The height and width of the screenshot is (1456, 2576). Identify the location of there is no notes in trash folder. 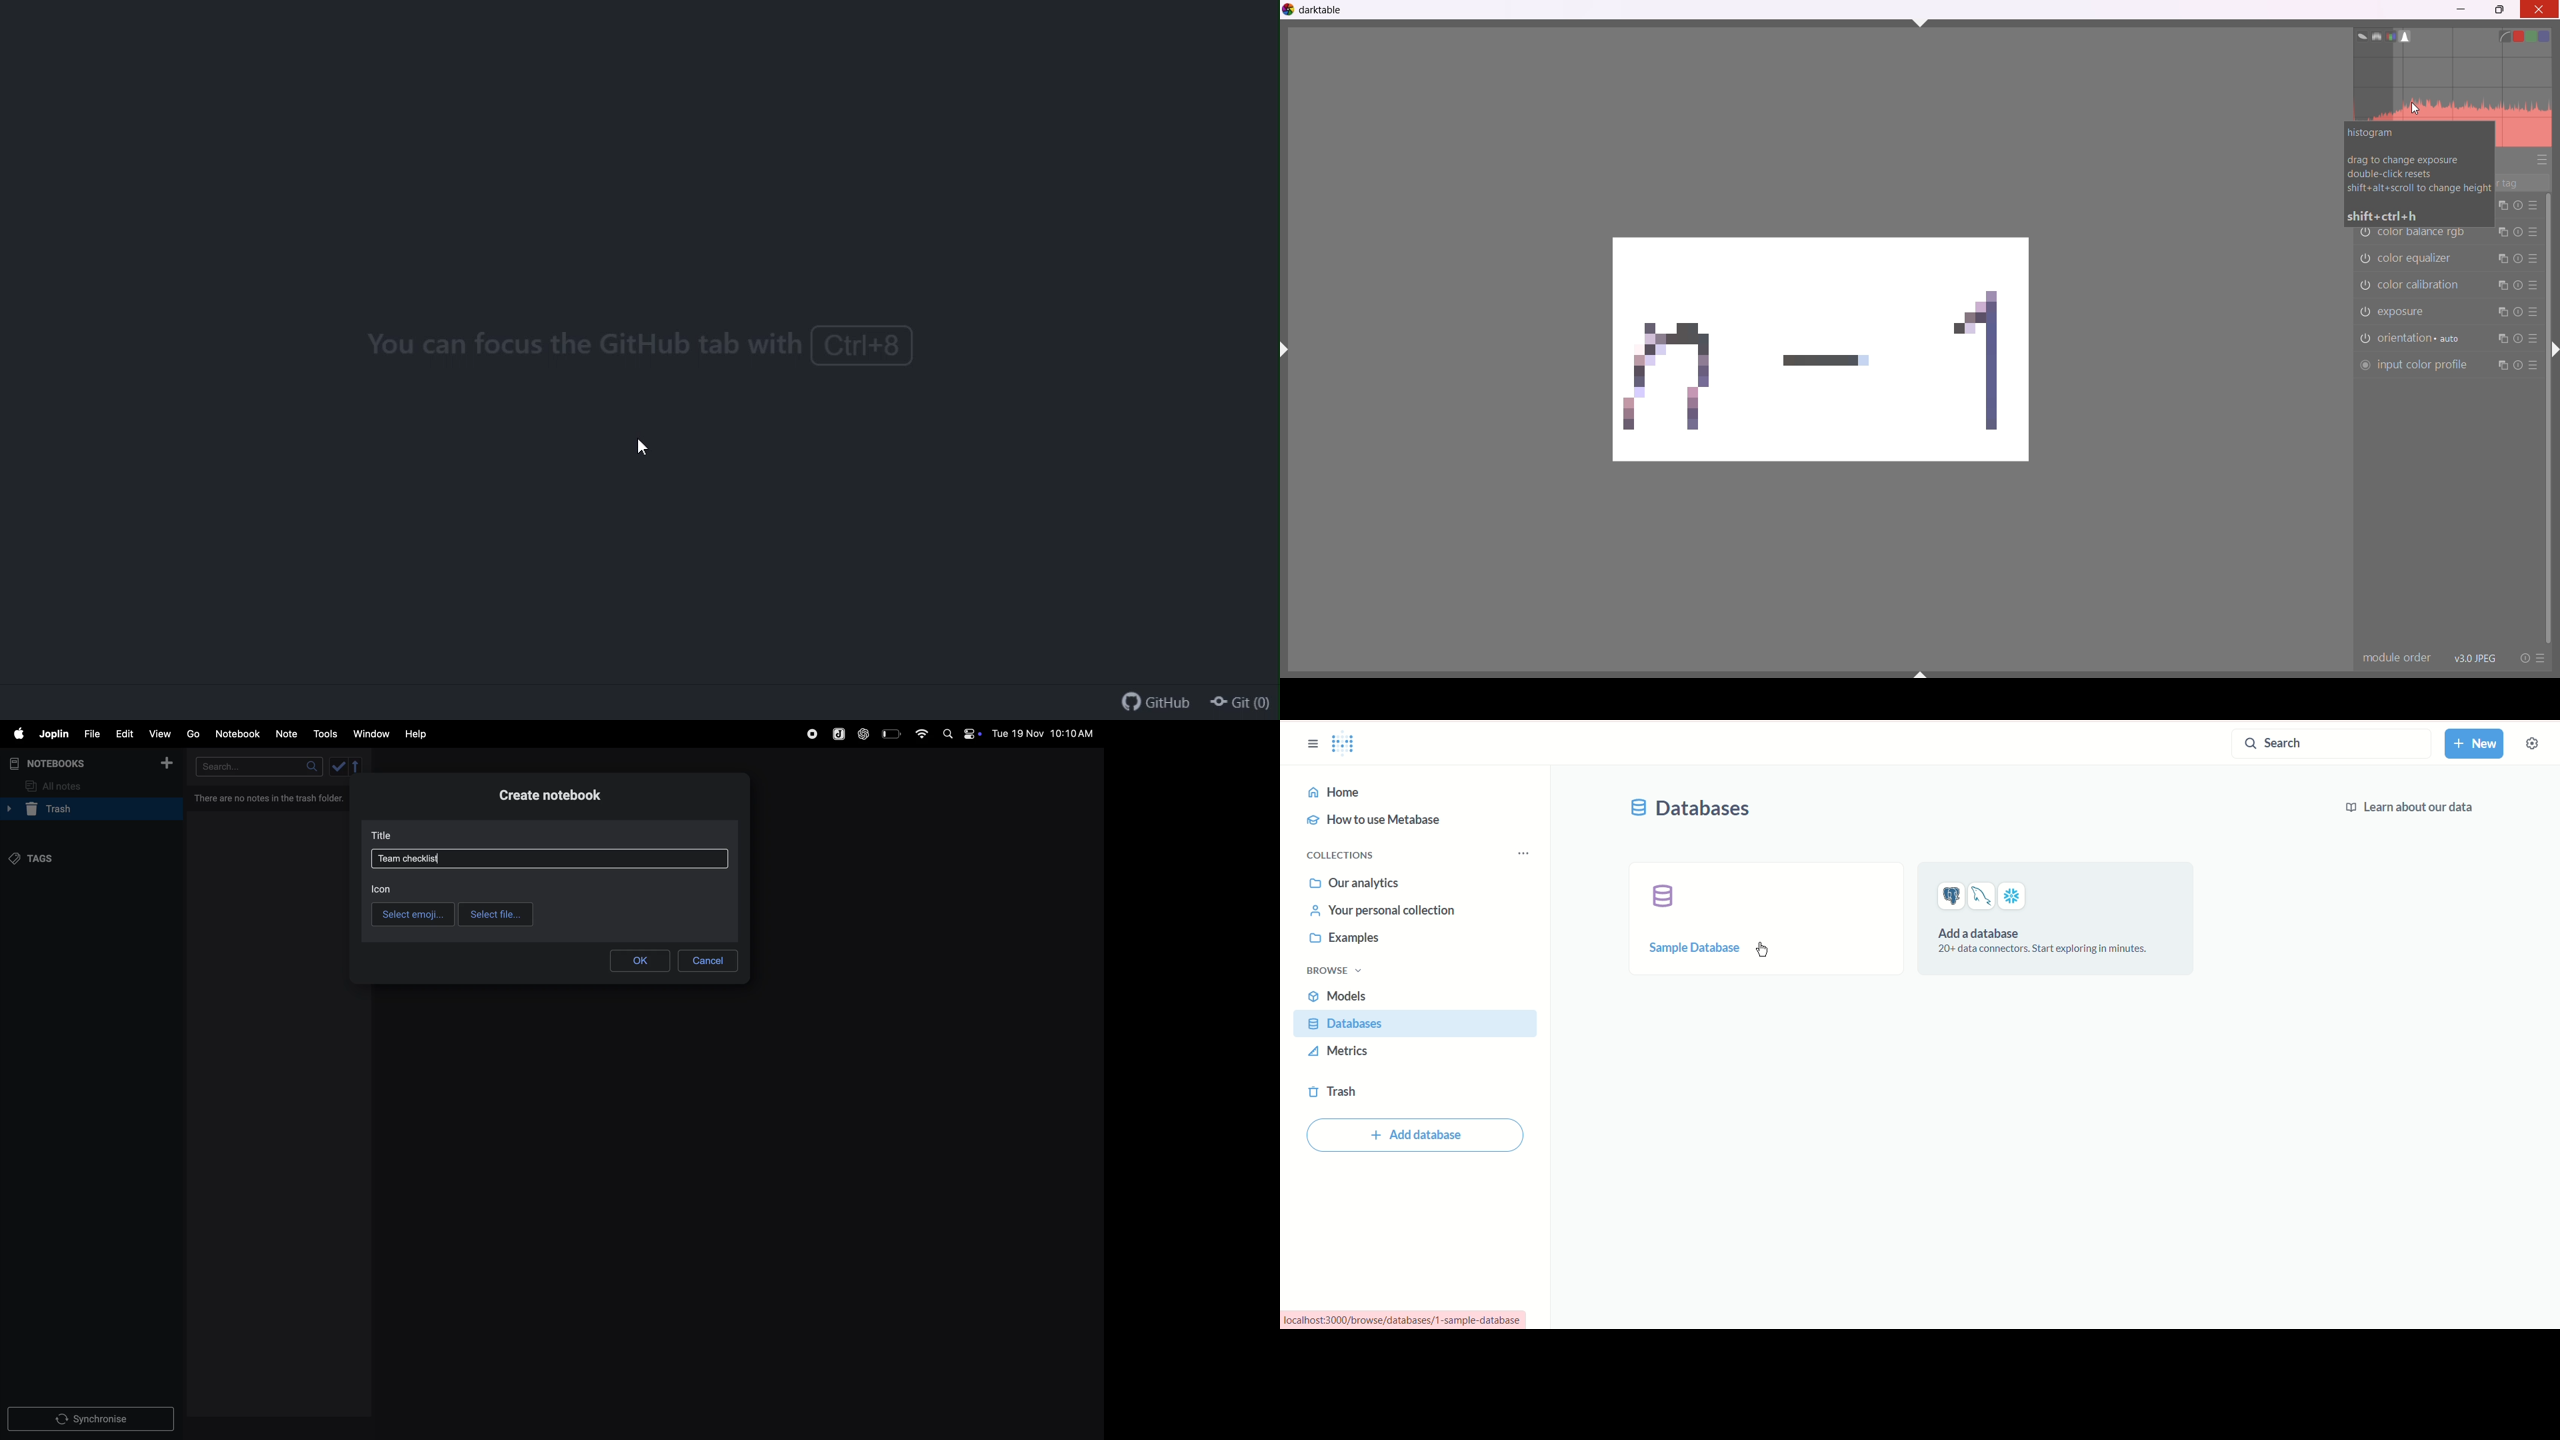
(273, 798).